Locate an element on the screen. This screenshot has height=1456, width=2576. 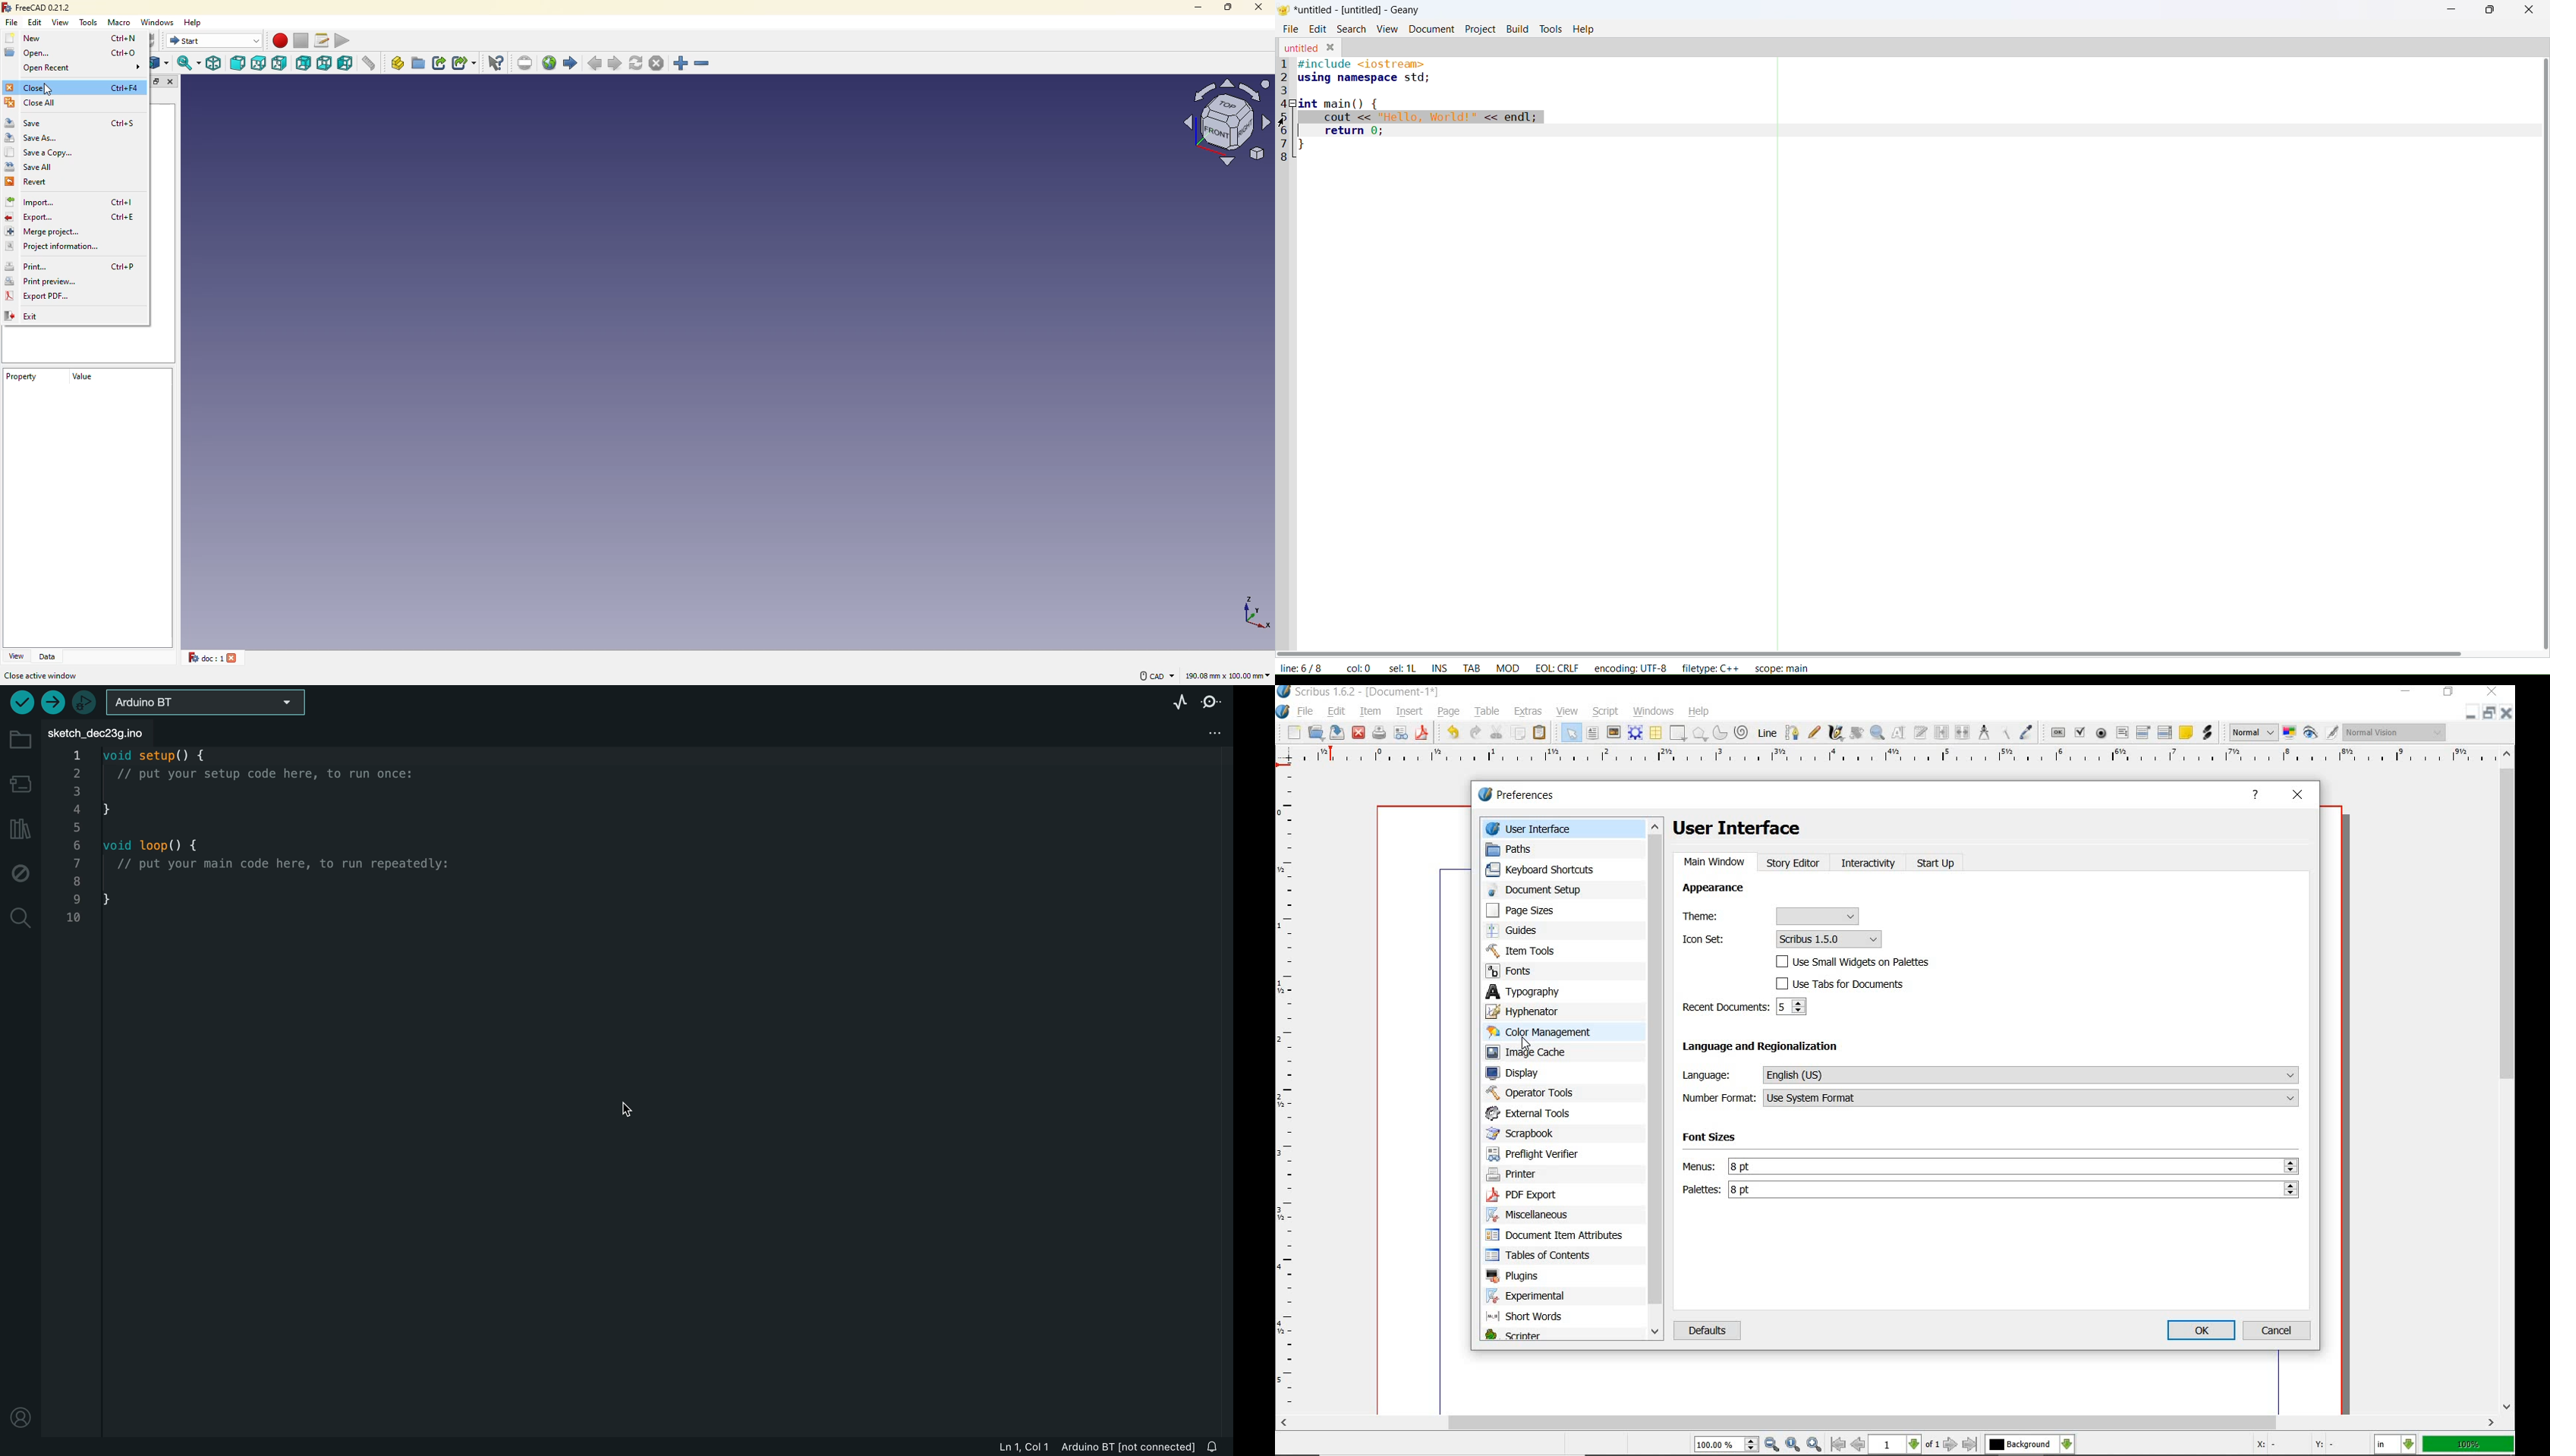
plugins is located at coordinates (1556, 1277).